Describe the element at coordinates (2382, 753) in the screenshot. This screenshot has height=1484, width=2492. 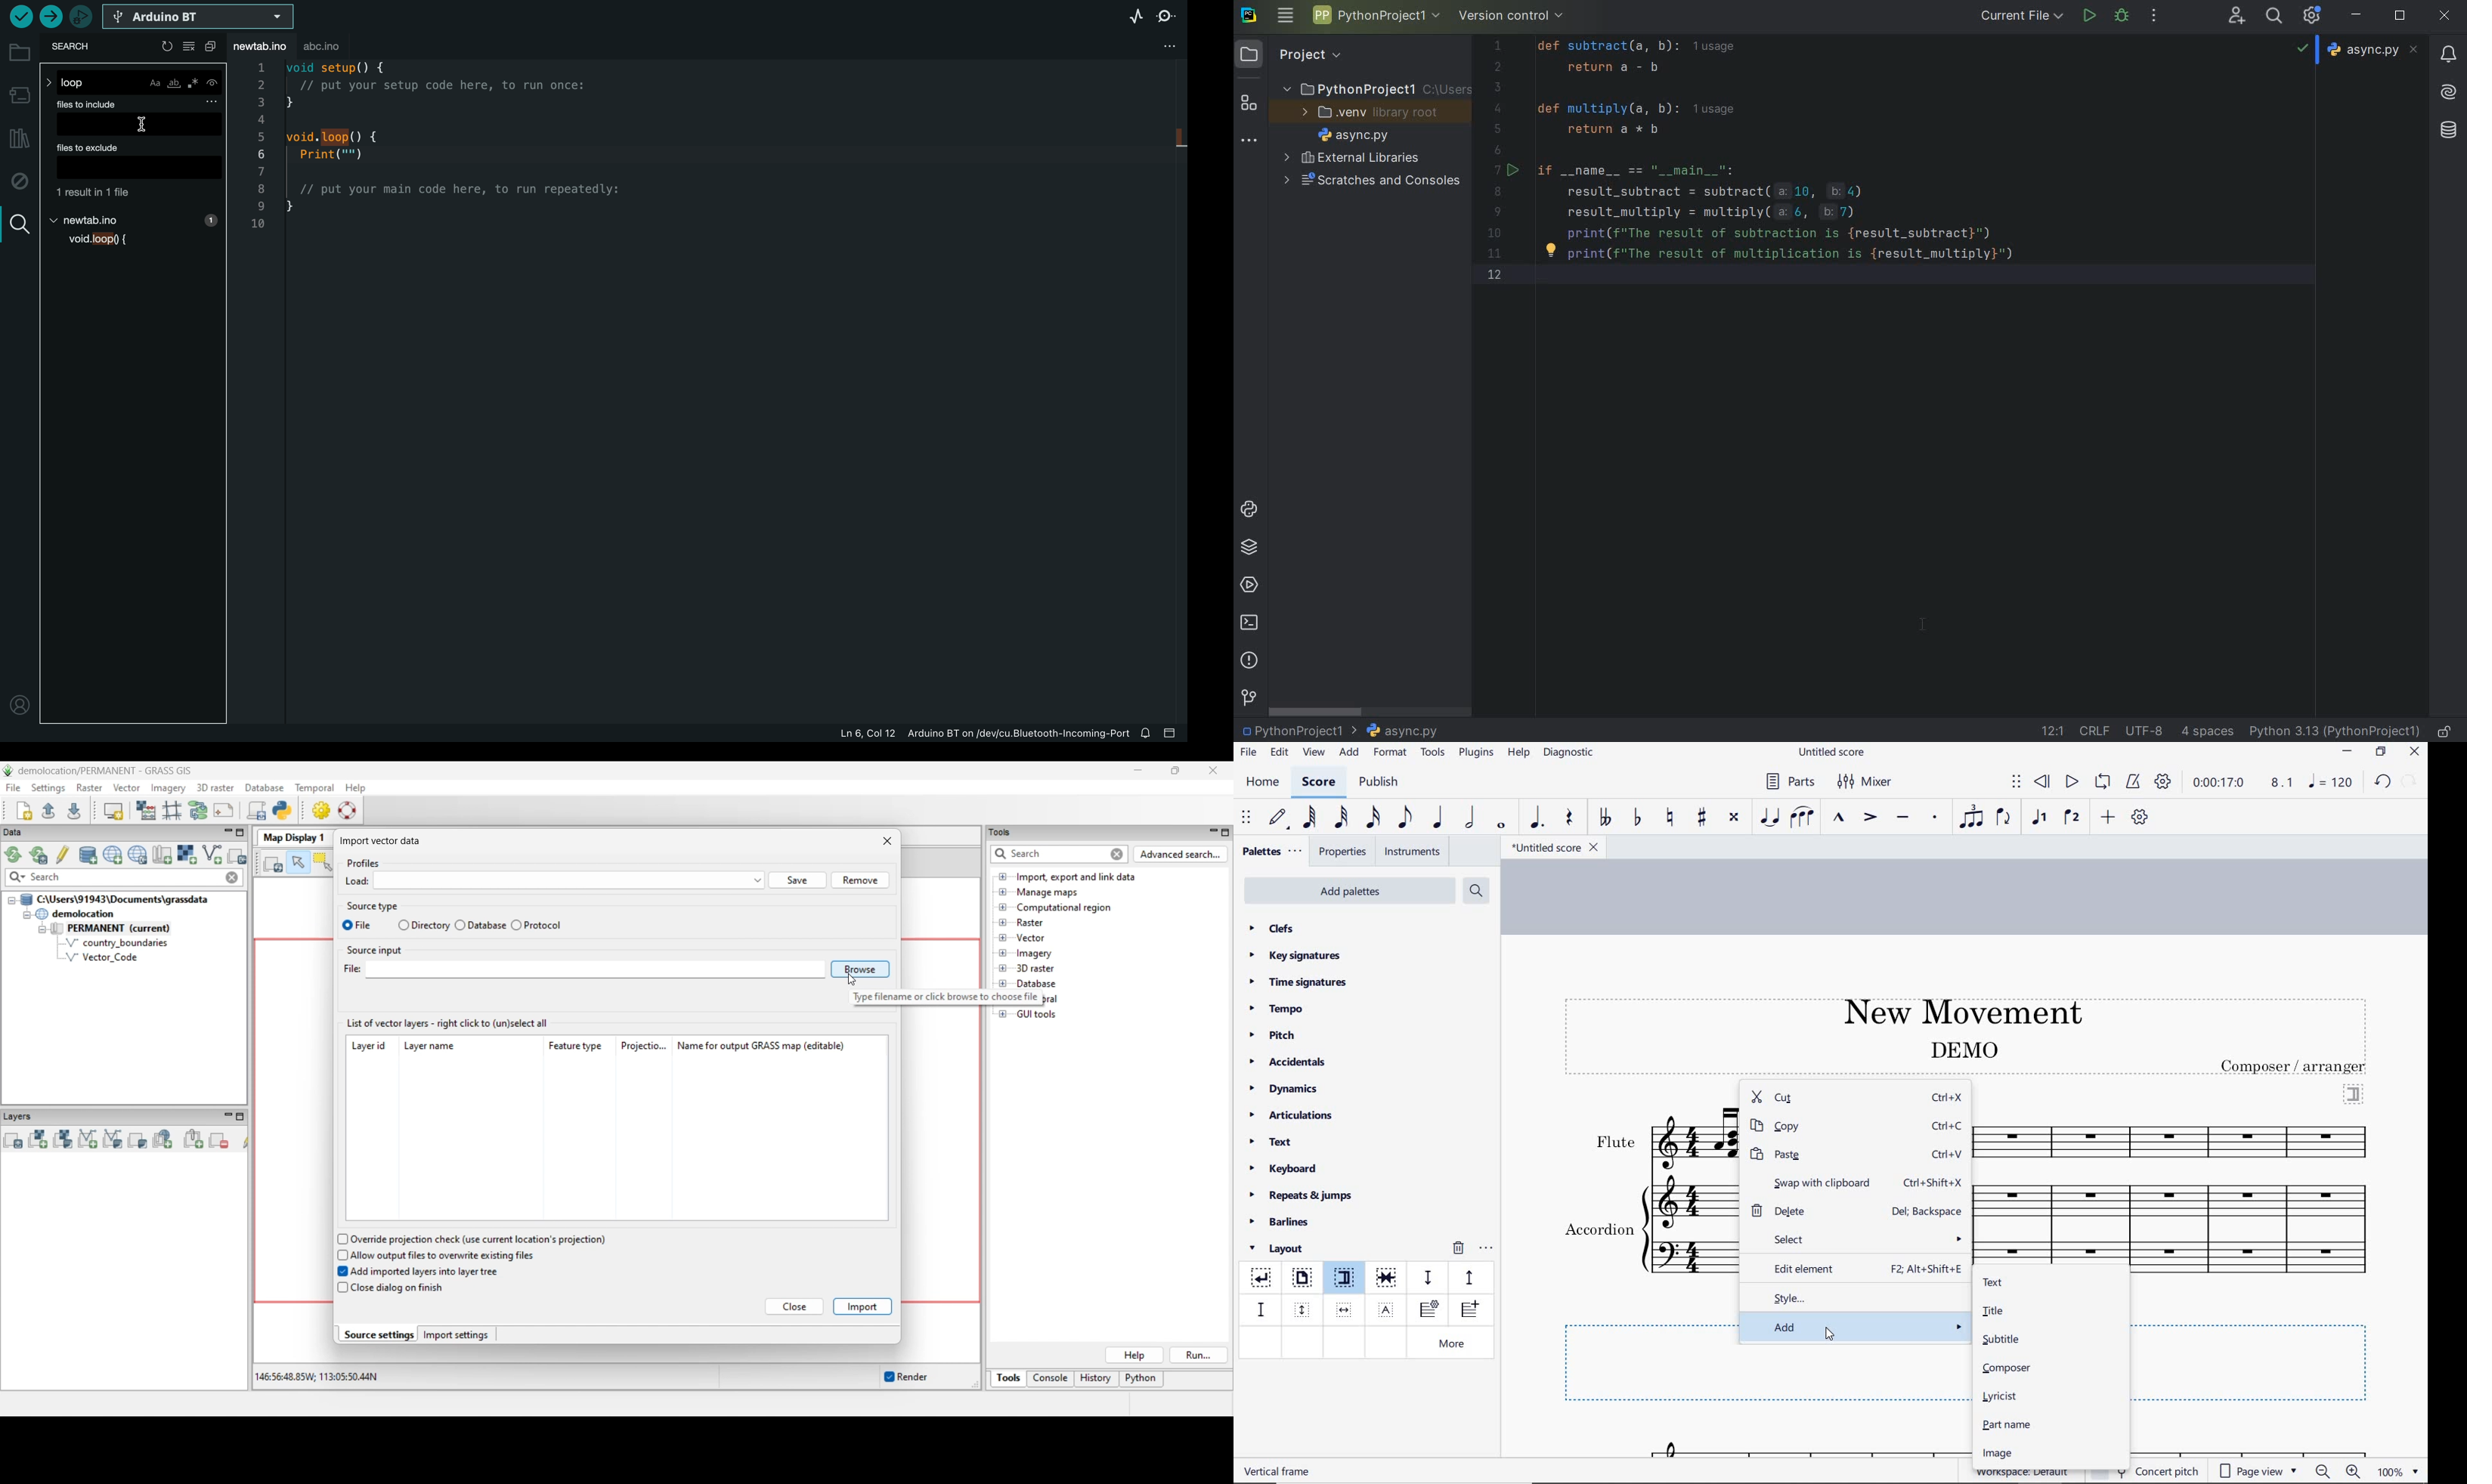
I see `restore down` at that location.